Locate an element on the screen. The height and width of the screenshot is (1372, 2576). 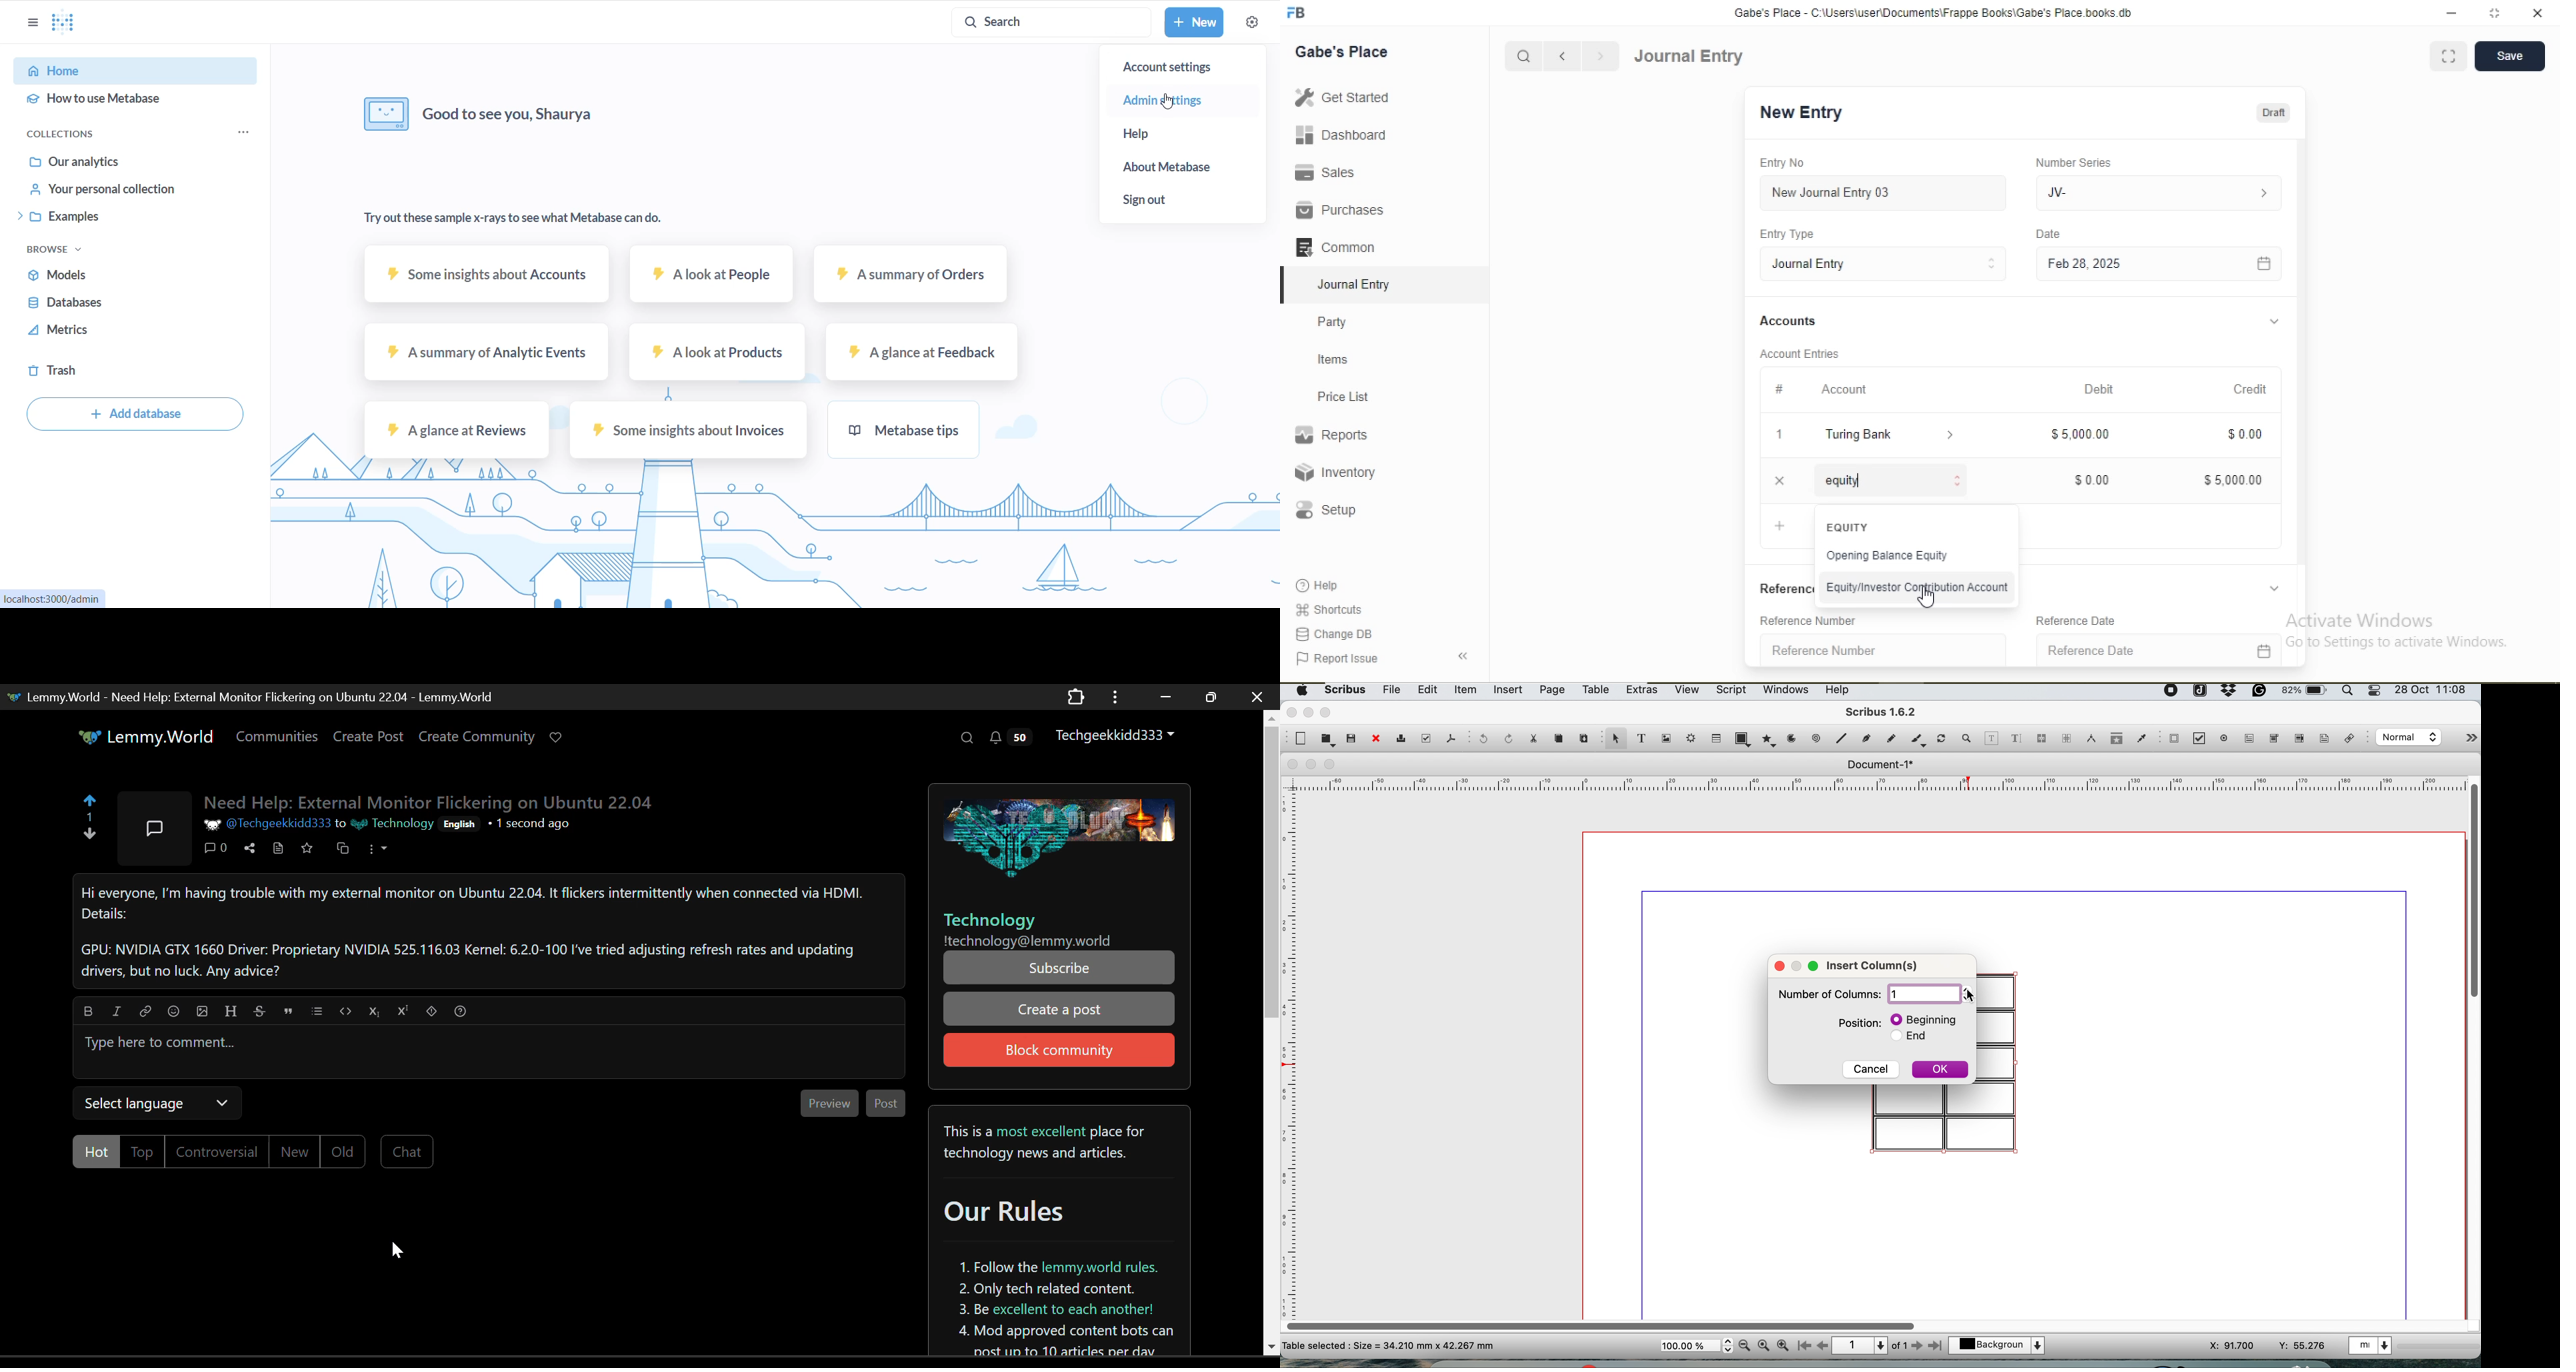
beginning is located at coordinates (1918, 1019).